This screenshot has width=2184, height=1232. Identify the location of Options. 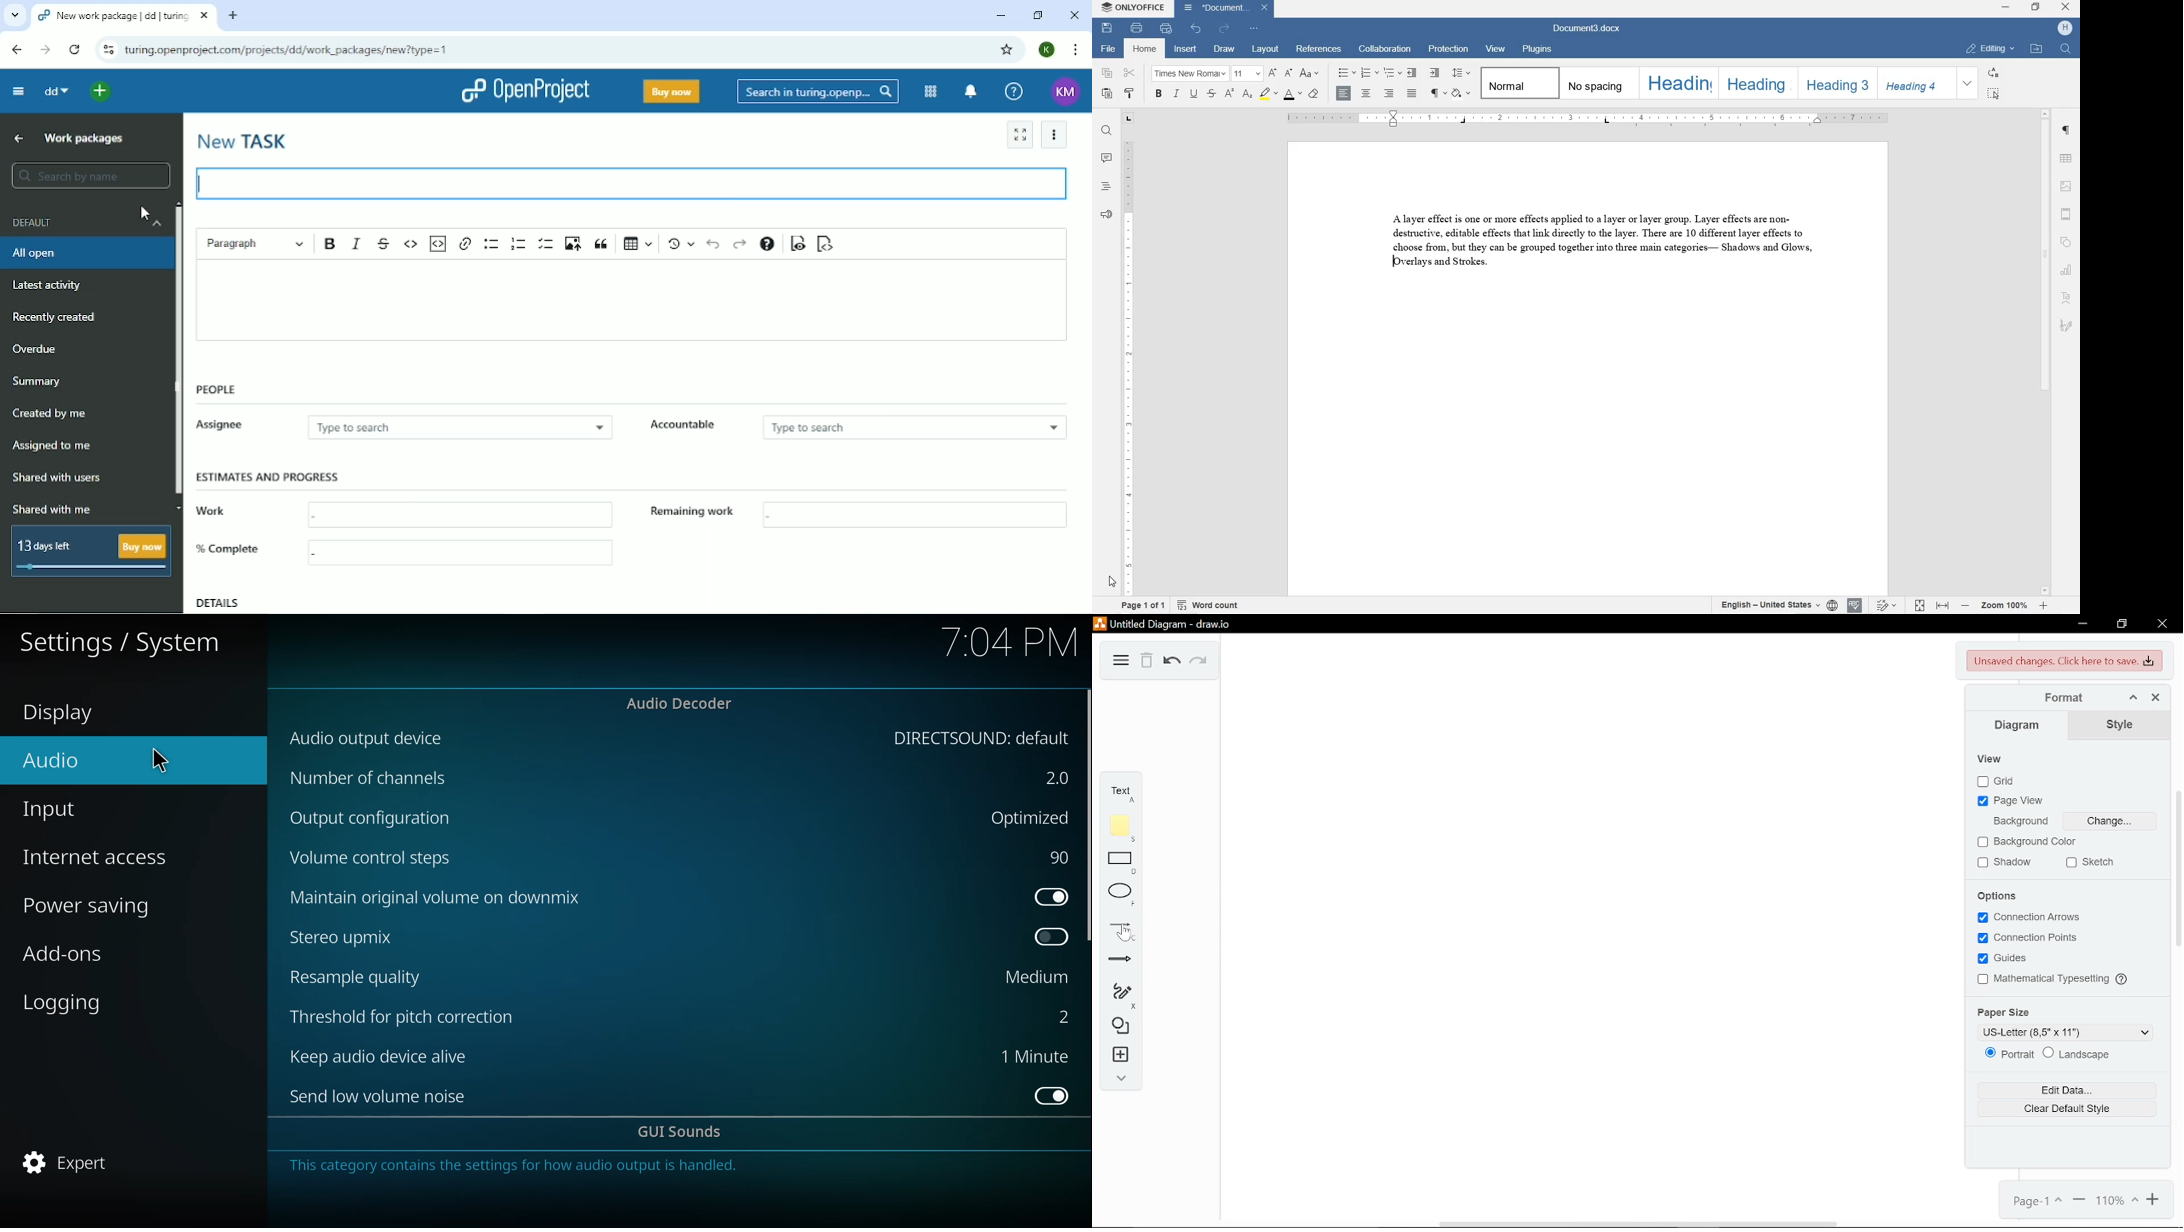
(2000, 895).